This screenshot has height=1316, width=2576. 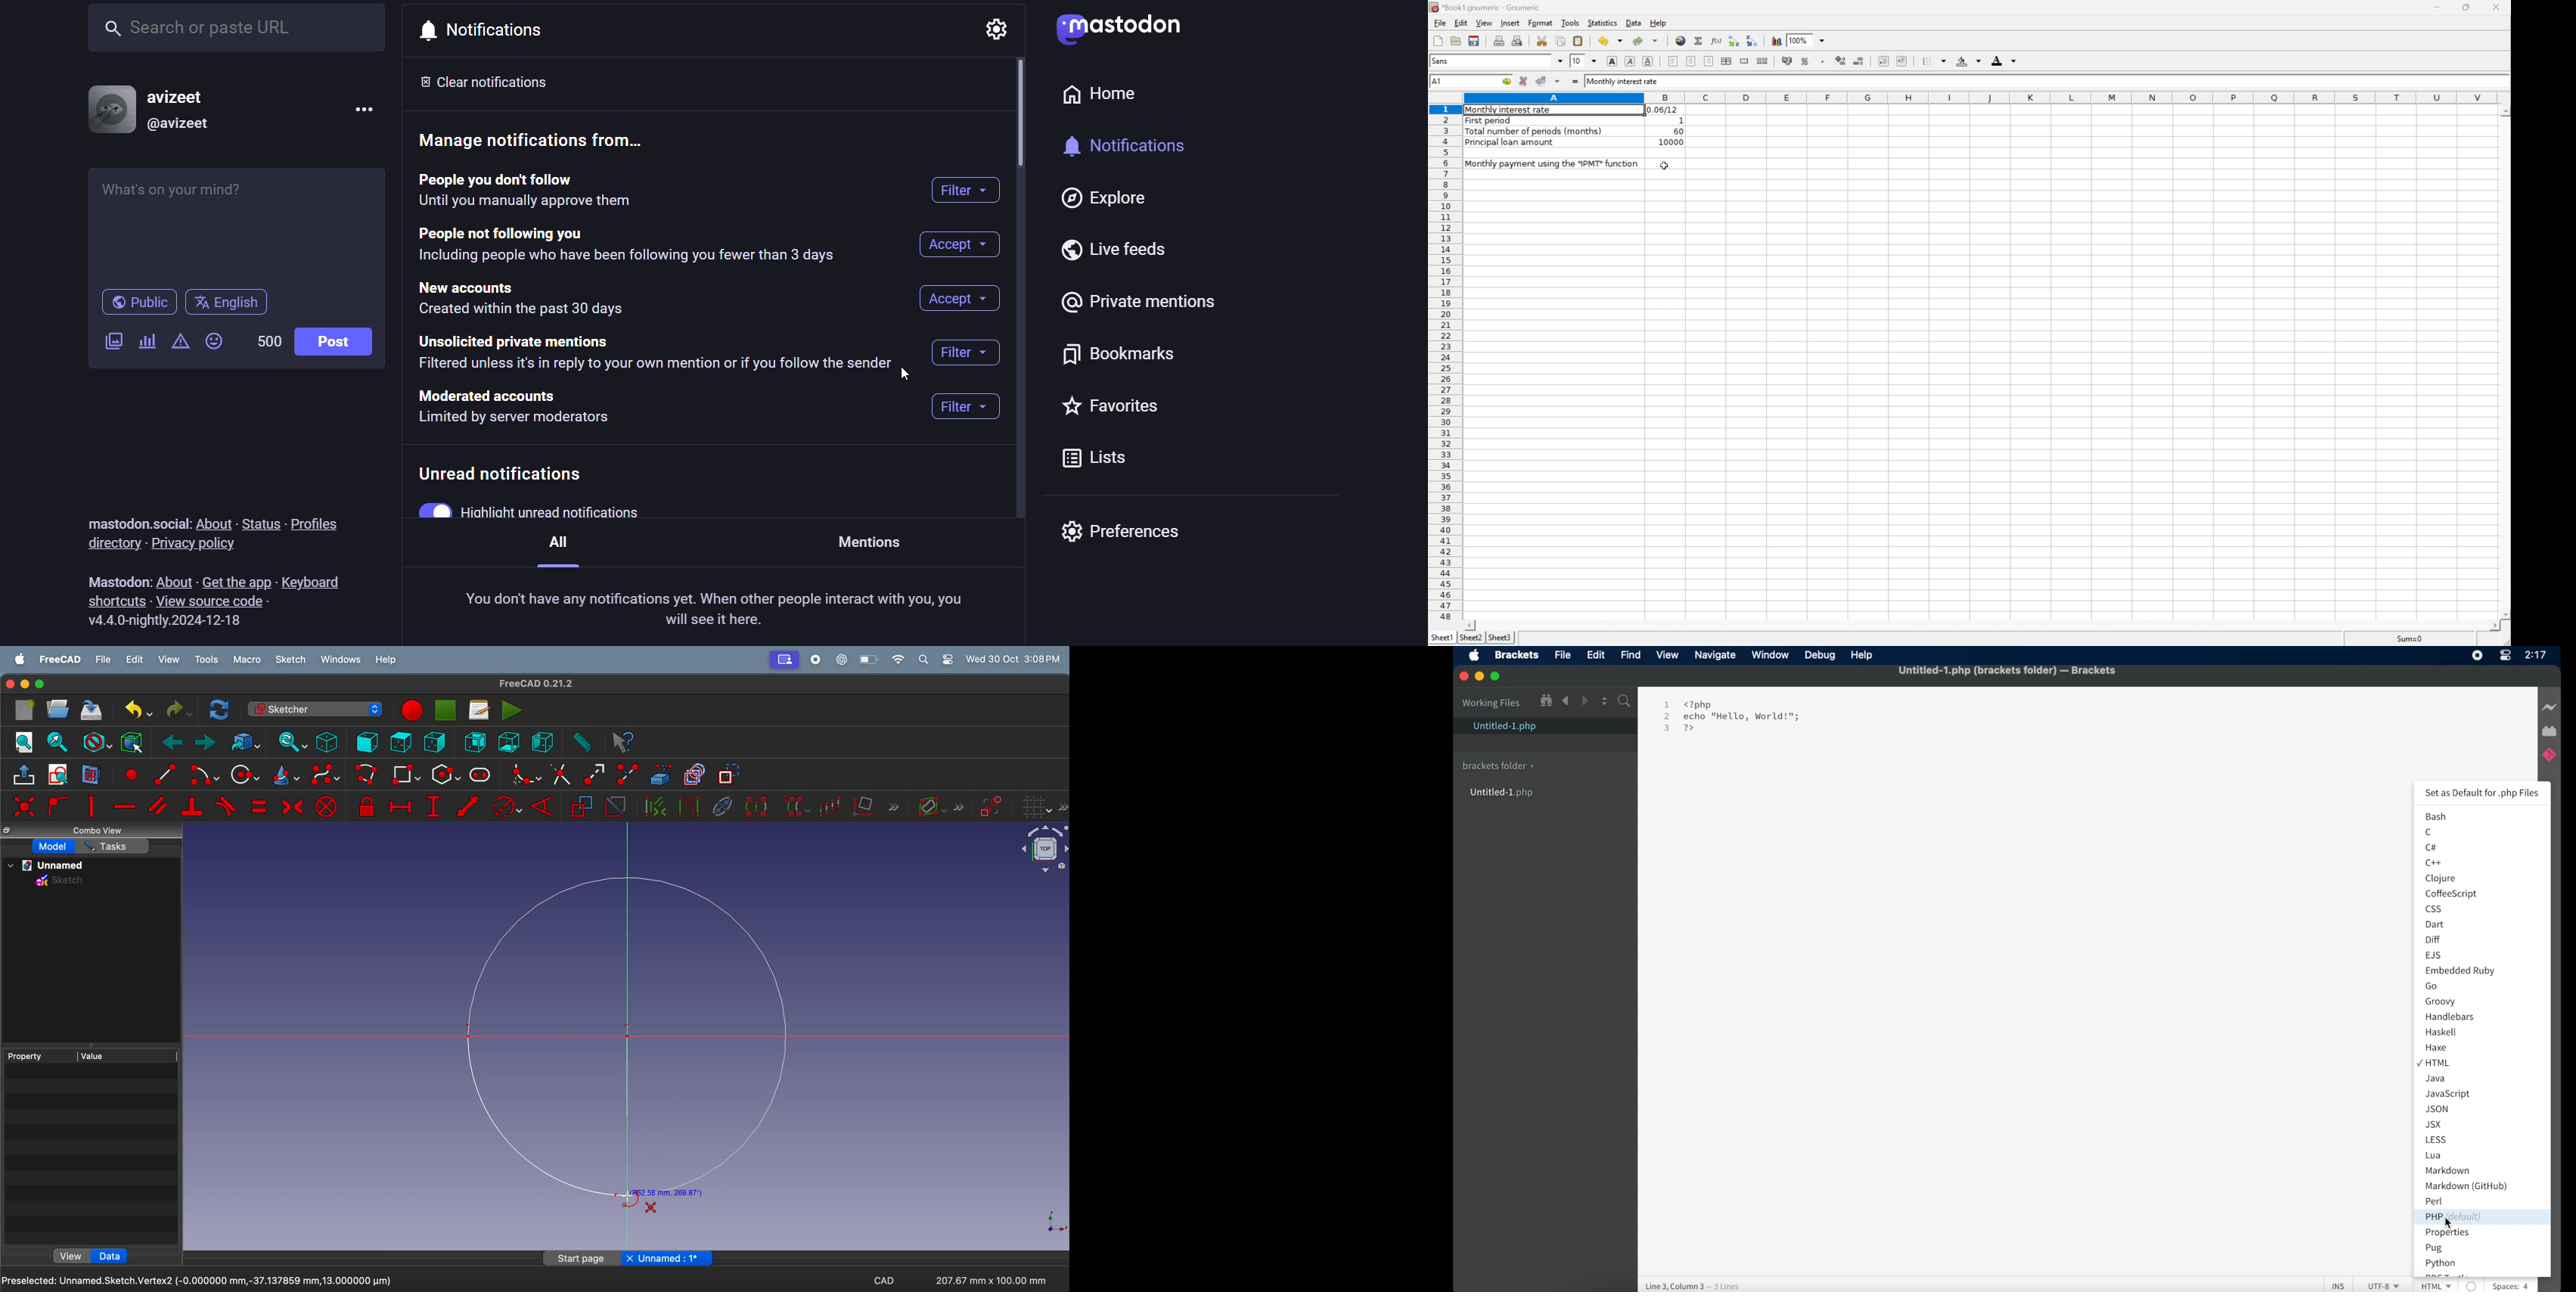 What do you see at coordinates (1603, 701) in the screenshot?
I see `split  editor vertical or horizontal` at bounding box center [1603, 701].